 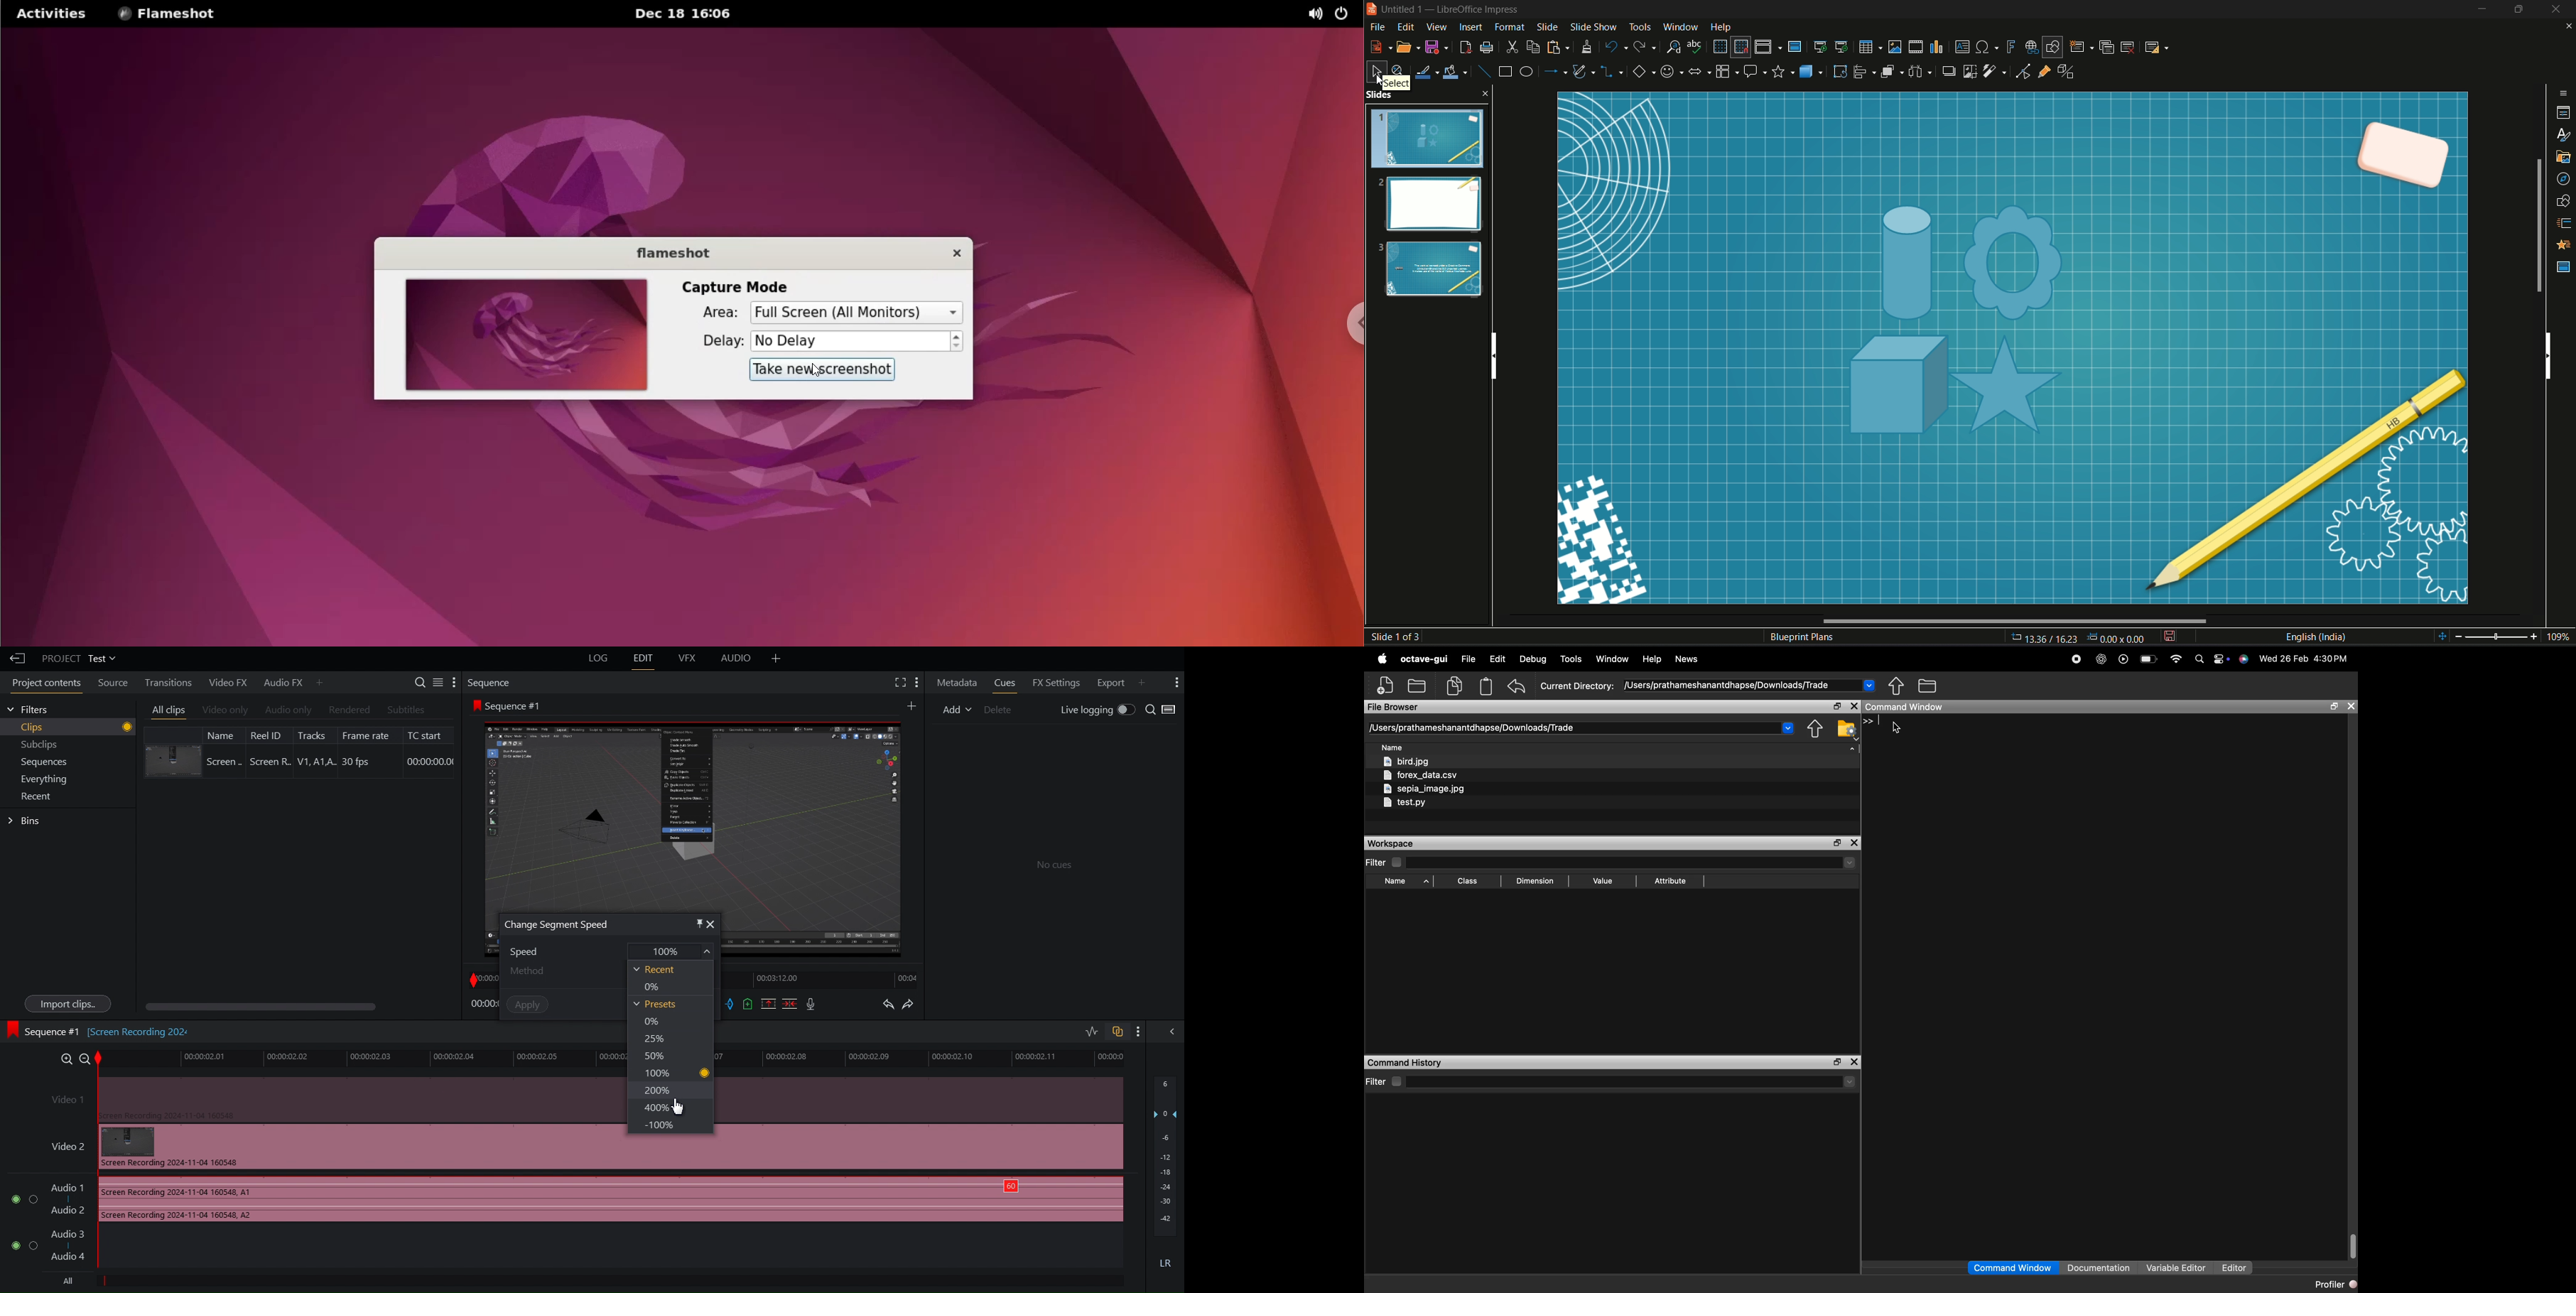 I want to click on All clips, so click(x=169, y=711).